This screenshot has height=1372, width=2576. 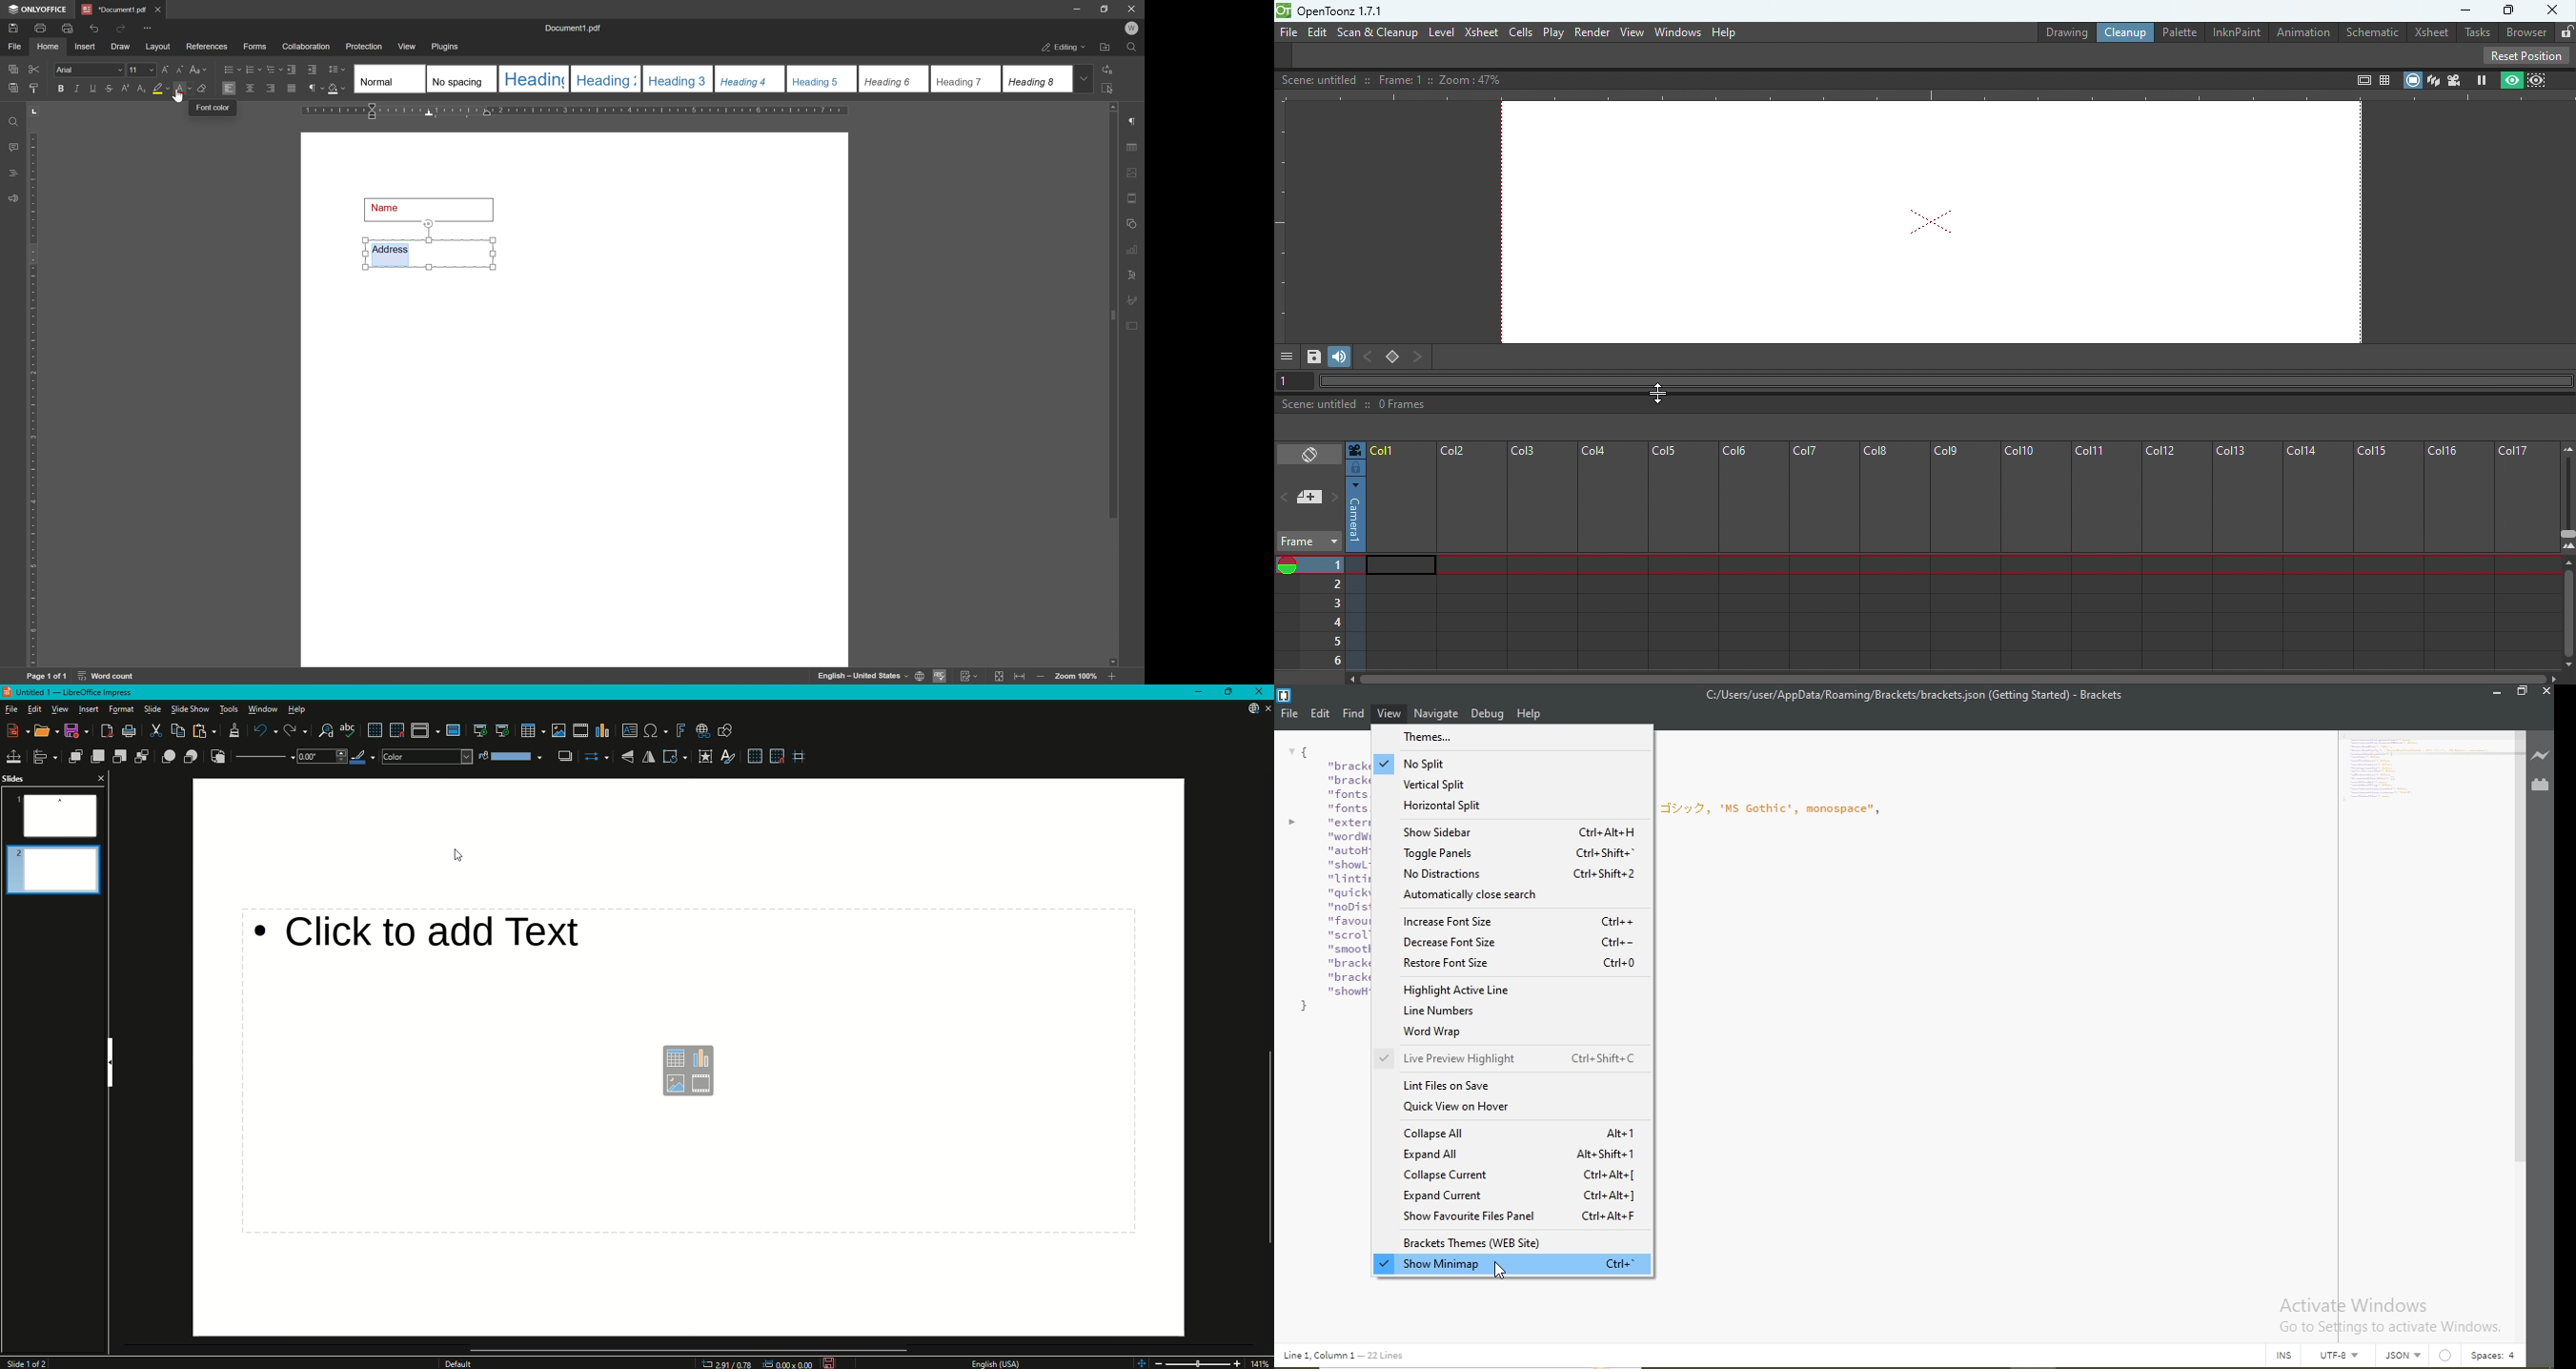 What do you see at coordinates (686, 1347) in the screenshot?
I see `Scroll` at bounding box center [686, 1347].